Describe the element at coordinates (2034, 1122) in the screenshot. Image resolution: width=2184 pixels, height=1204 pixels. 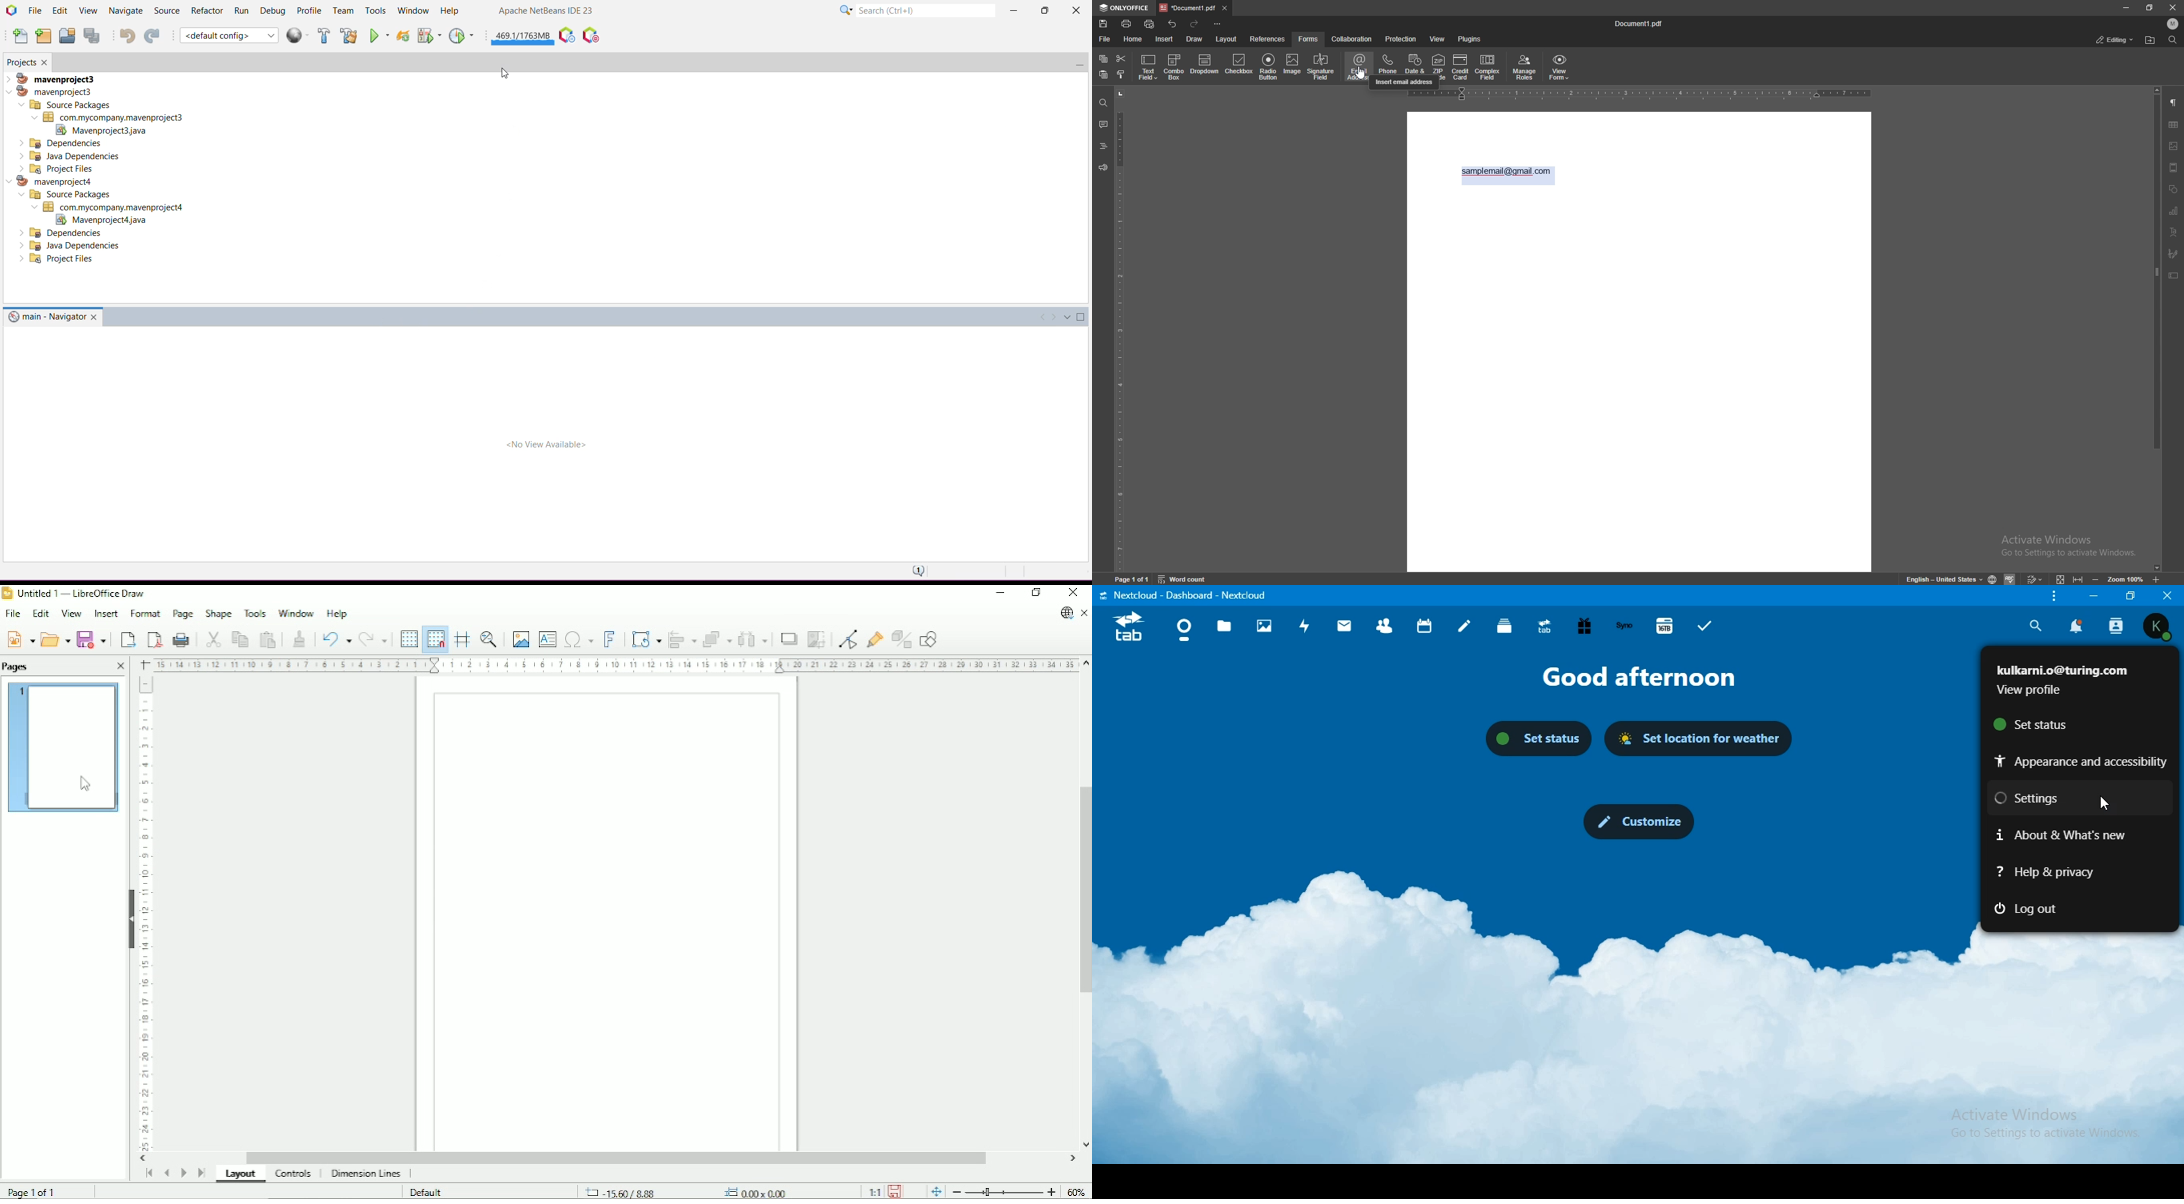
I see `Activate Windows
Go to Settings to activate Windows` at that location.